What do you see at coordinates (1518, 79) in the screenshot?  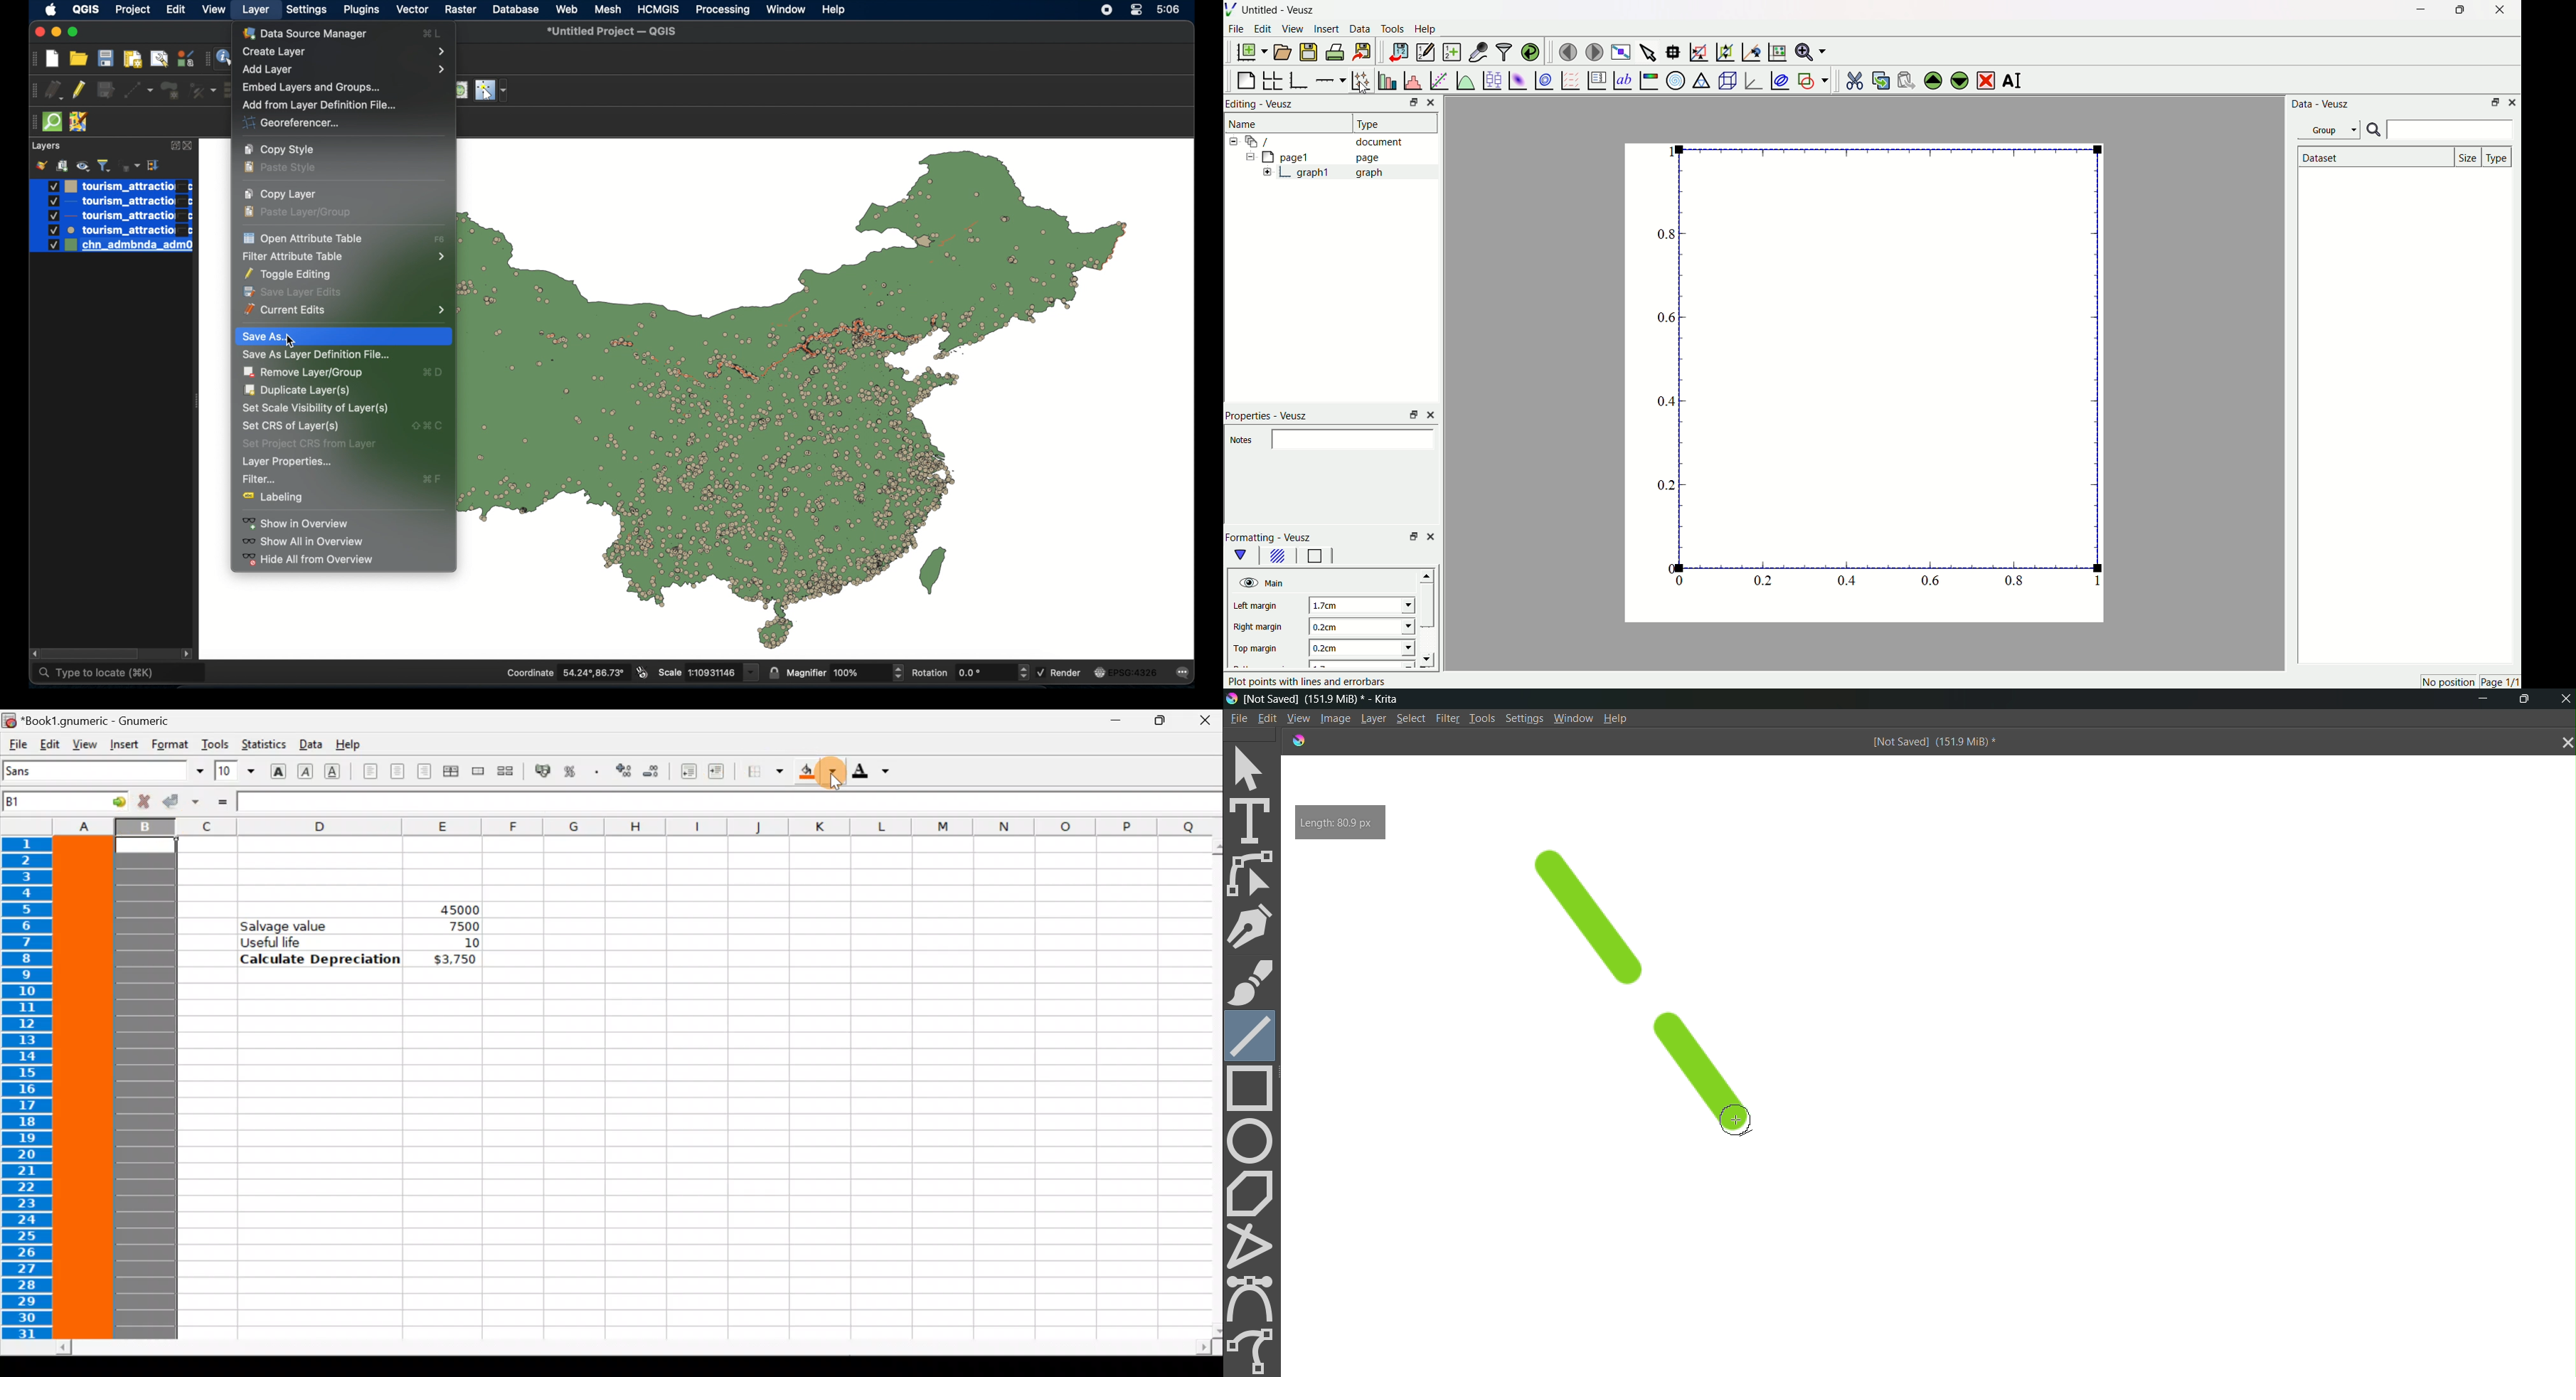 I see `plot 2 d datasets as image` at bounding box center [1518, 79].